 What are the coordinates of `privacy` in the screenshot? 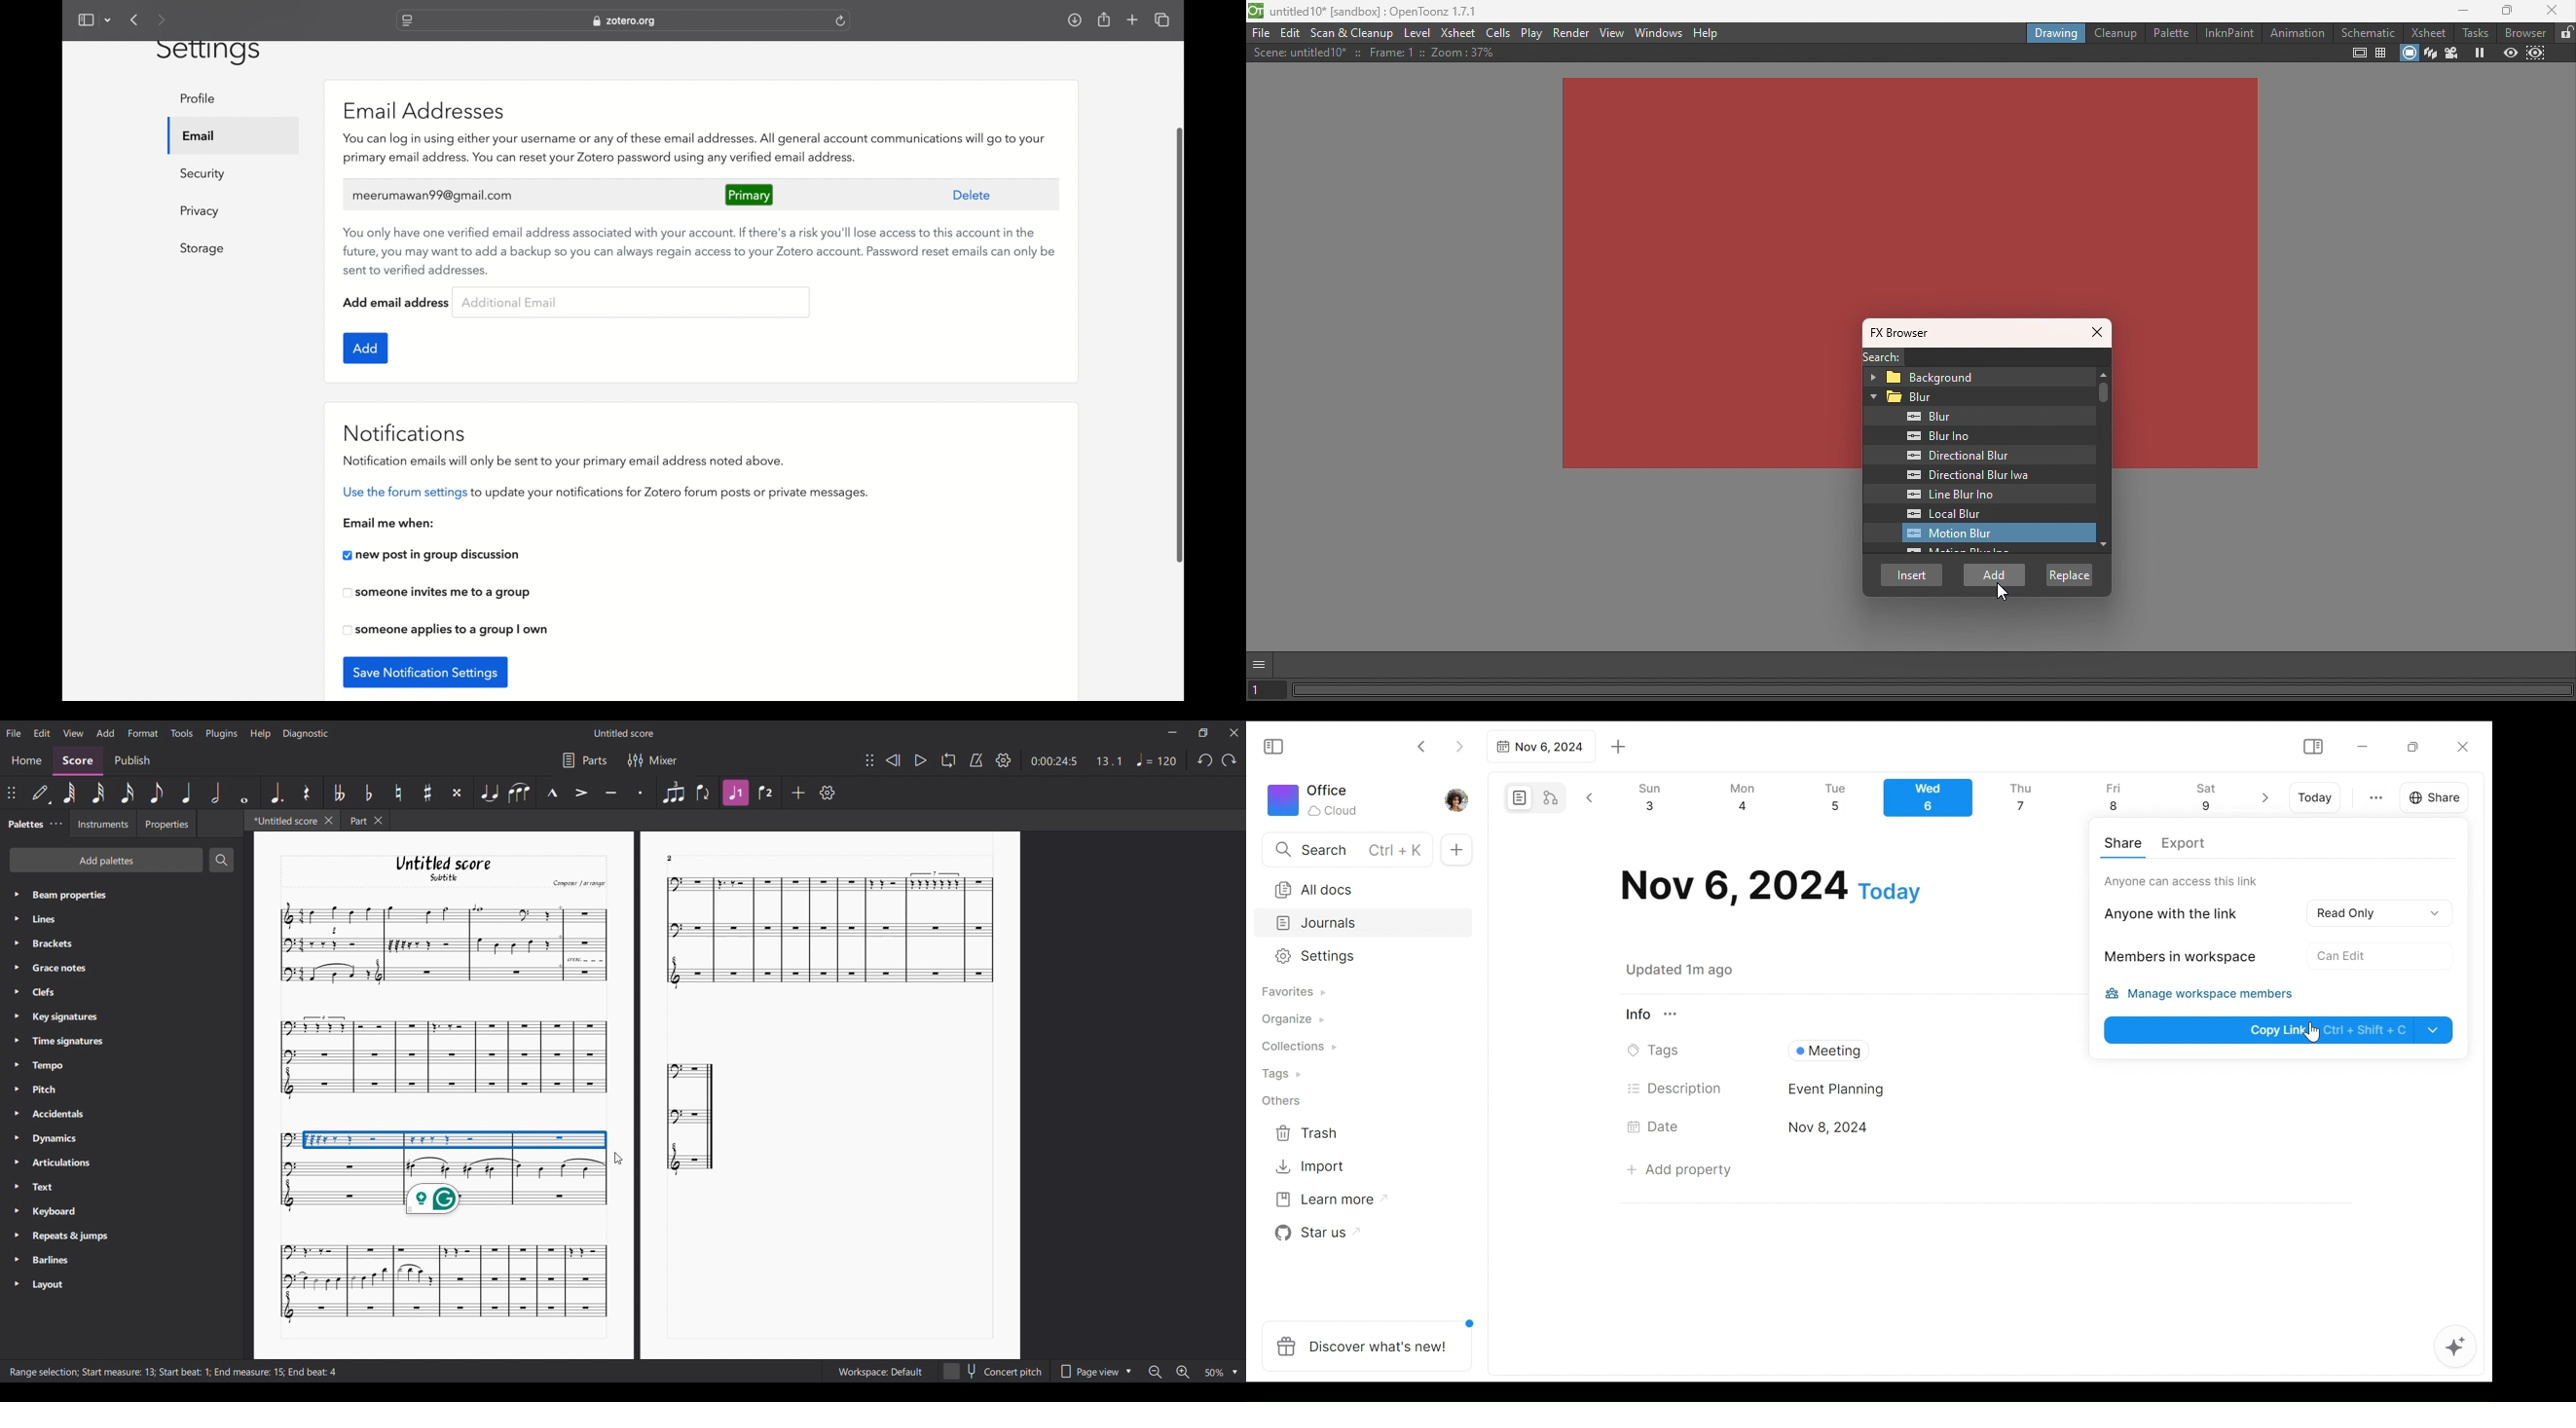 It's located at (199, 212).